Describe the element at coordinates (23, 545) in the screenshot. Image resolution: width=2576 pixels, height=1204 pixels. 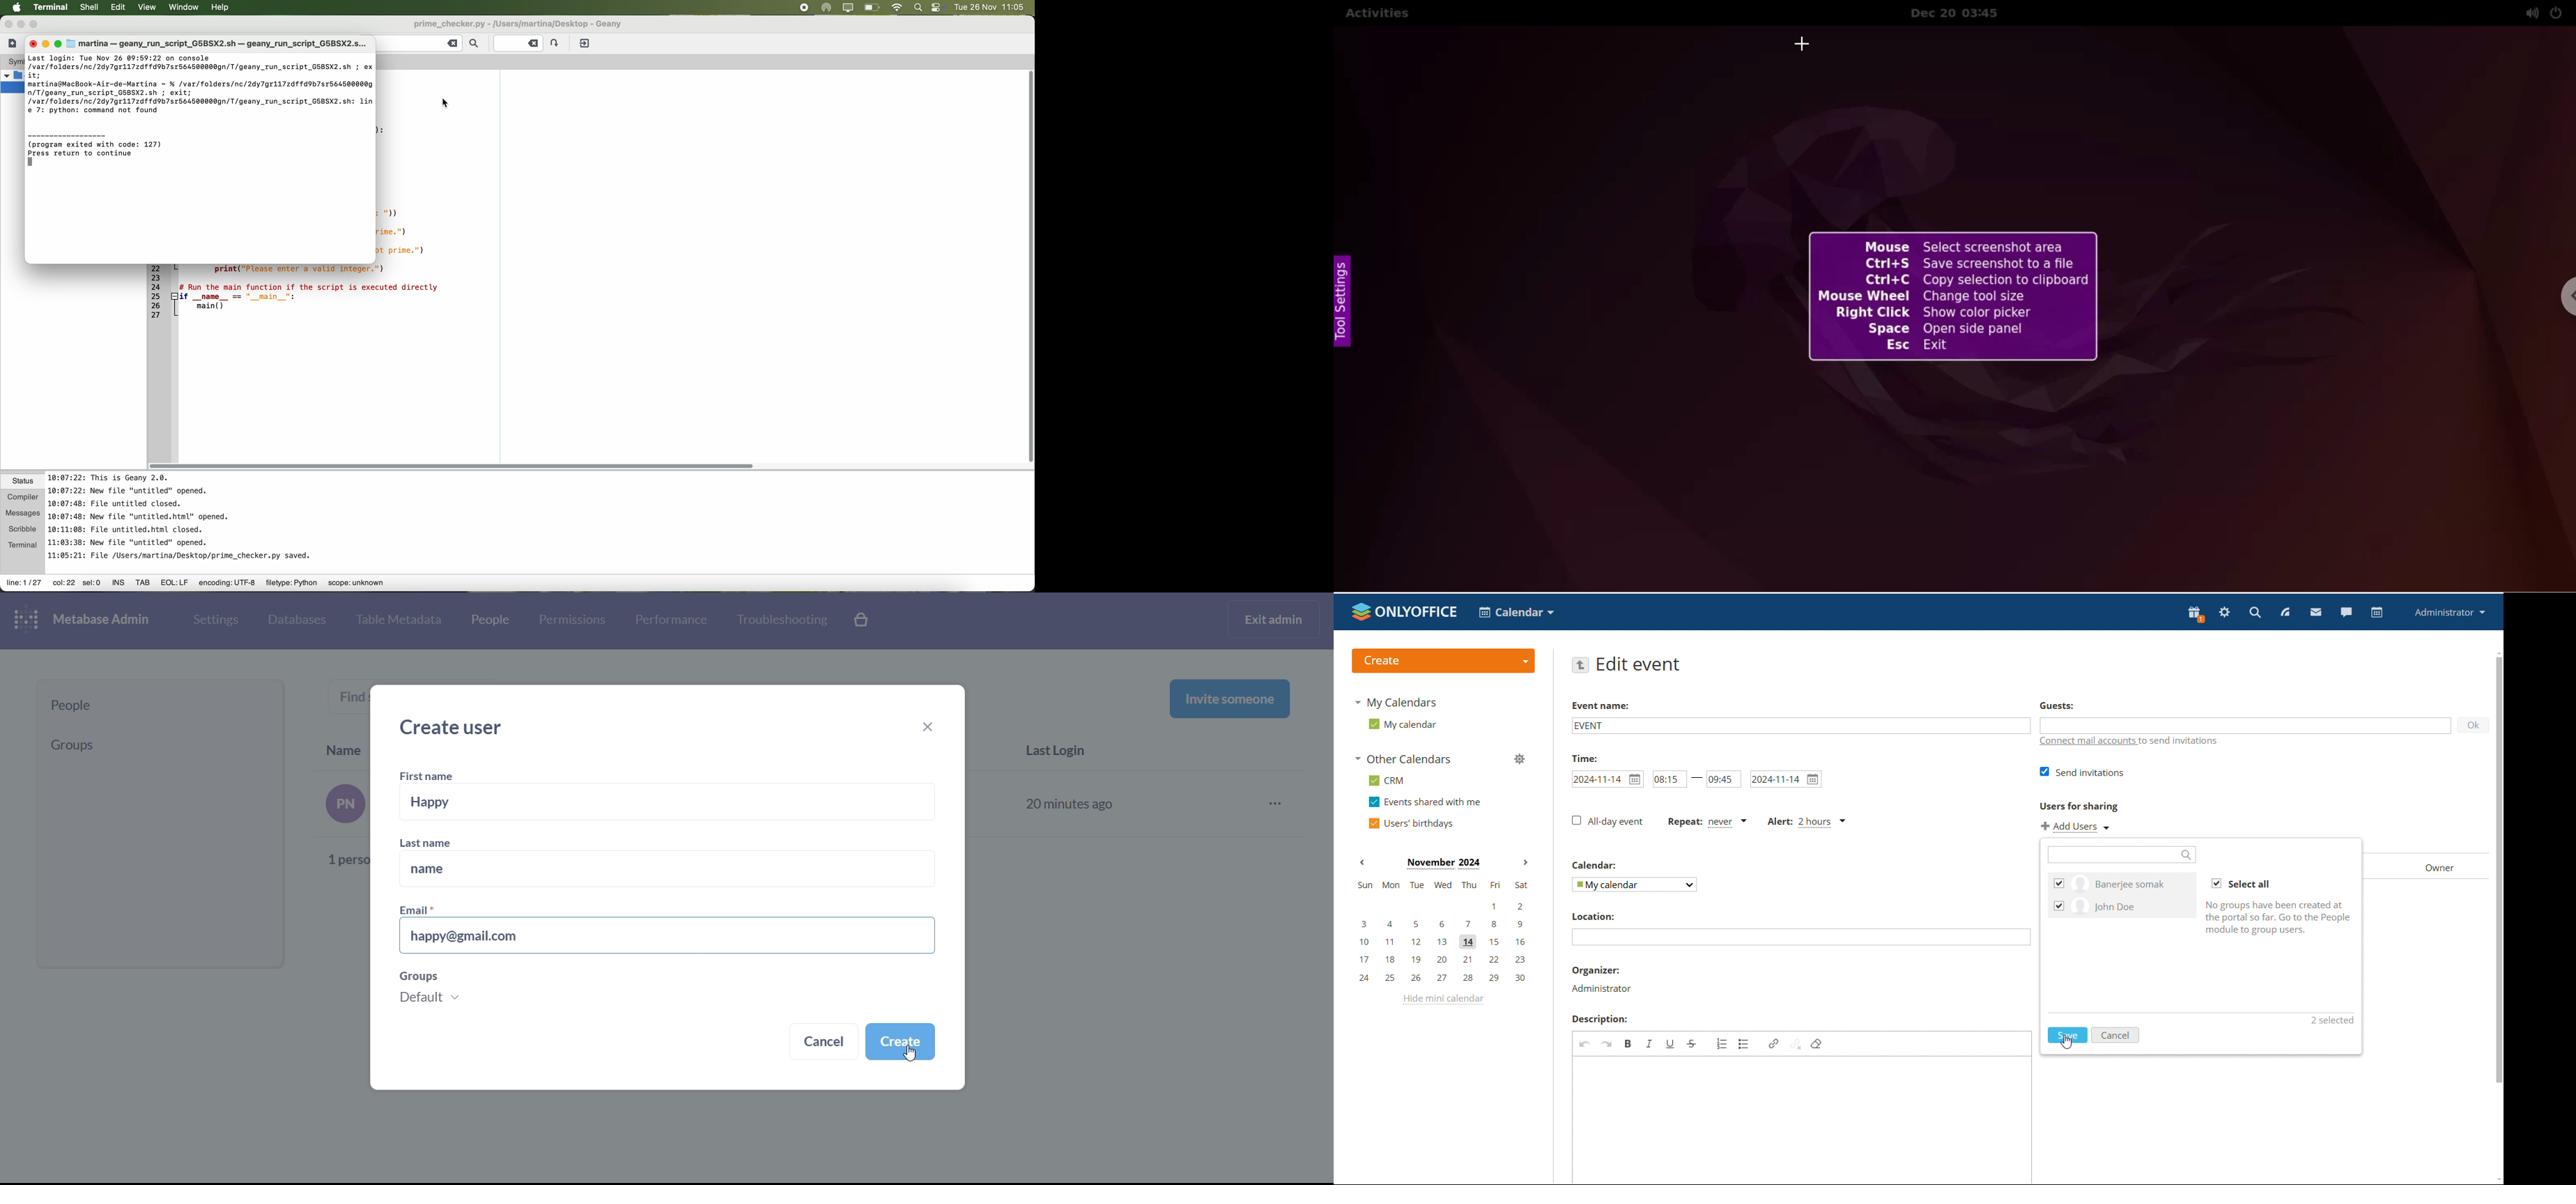
I see `terminal` at that location.